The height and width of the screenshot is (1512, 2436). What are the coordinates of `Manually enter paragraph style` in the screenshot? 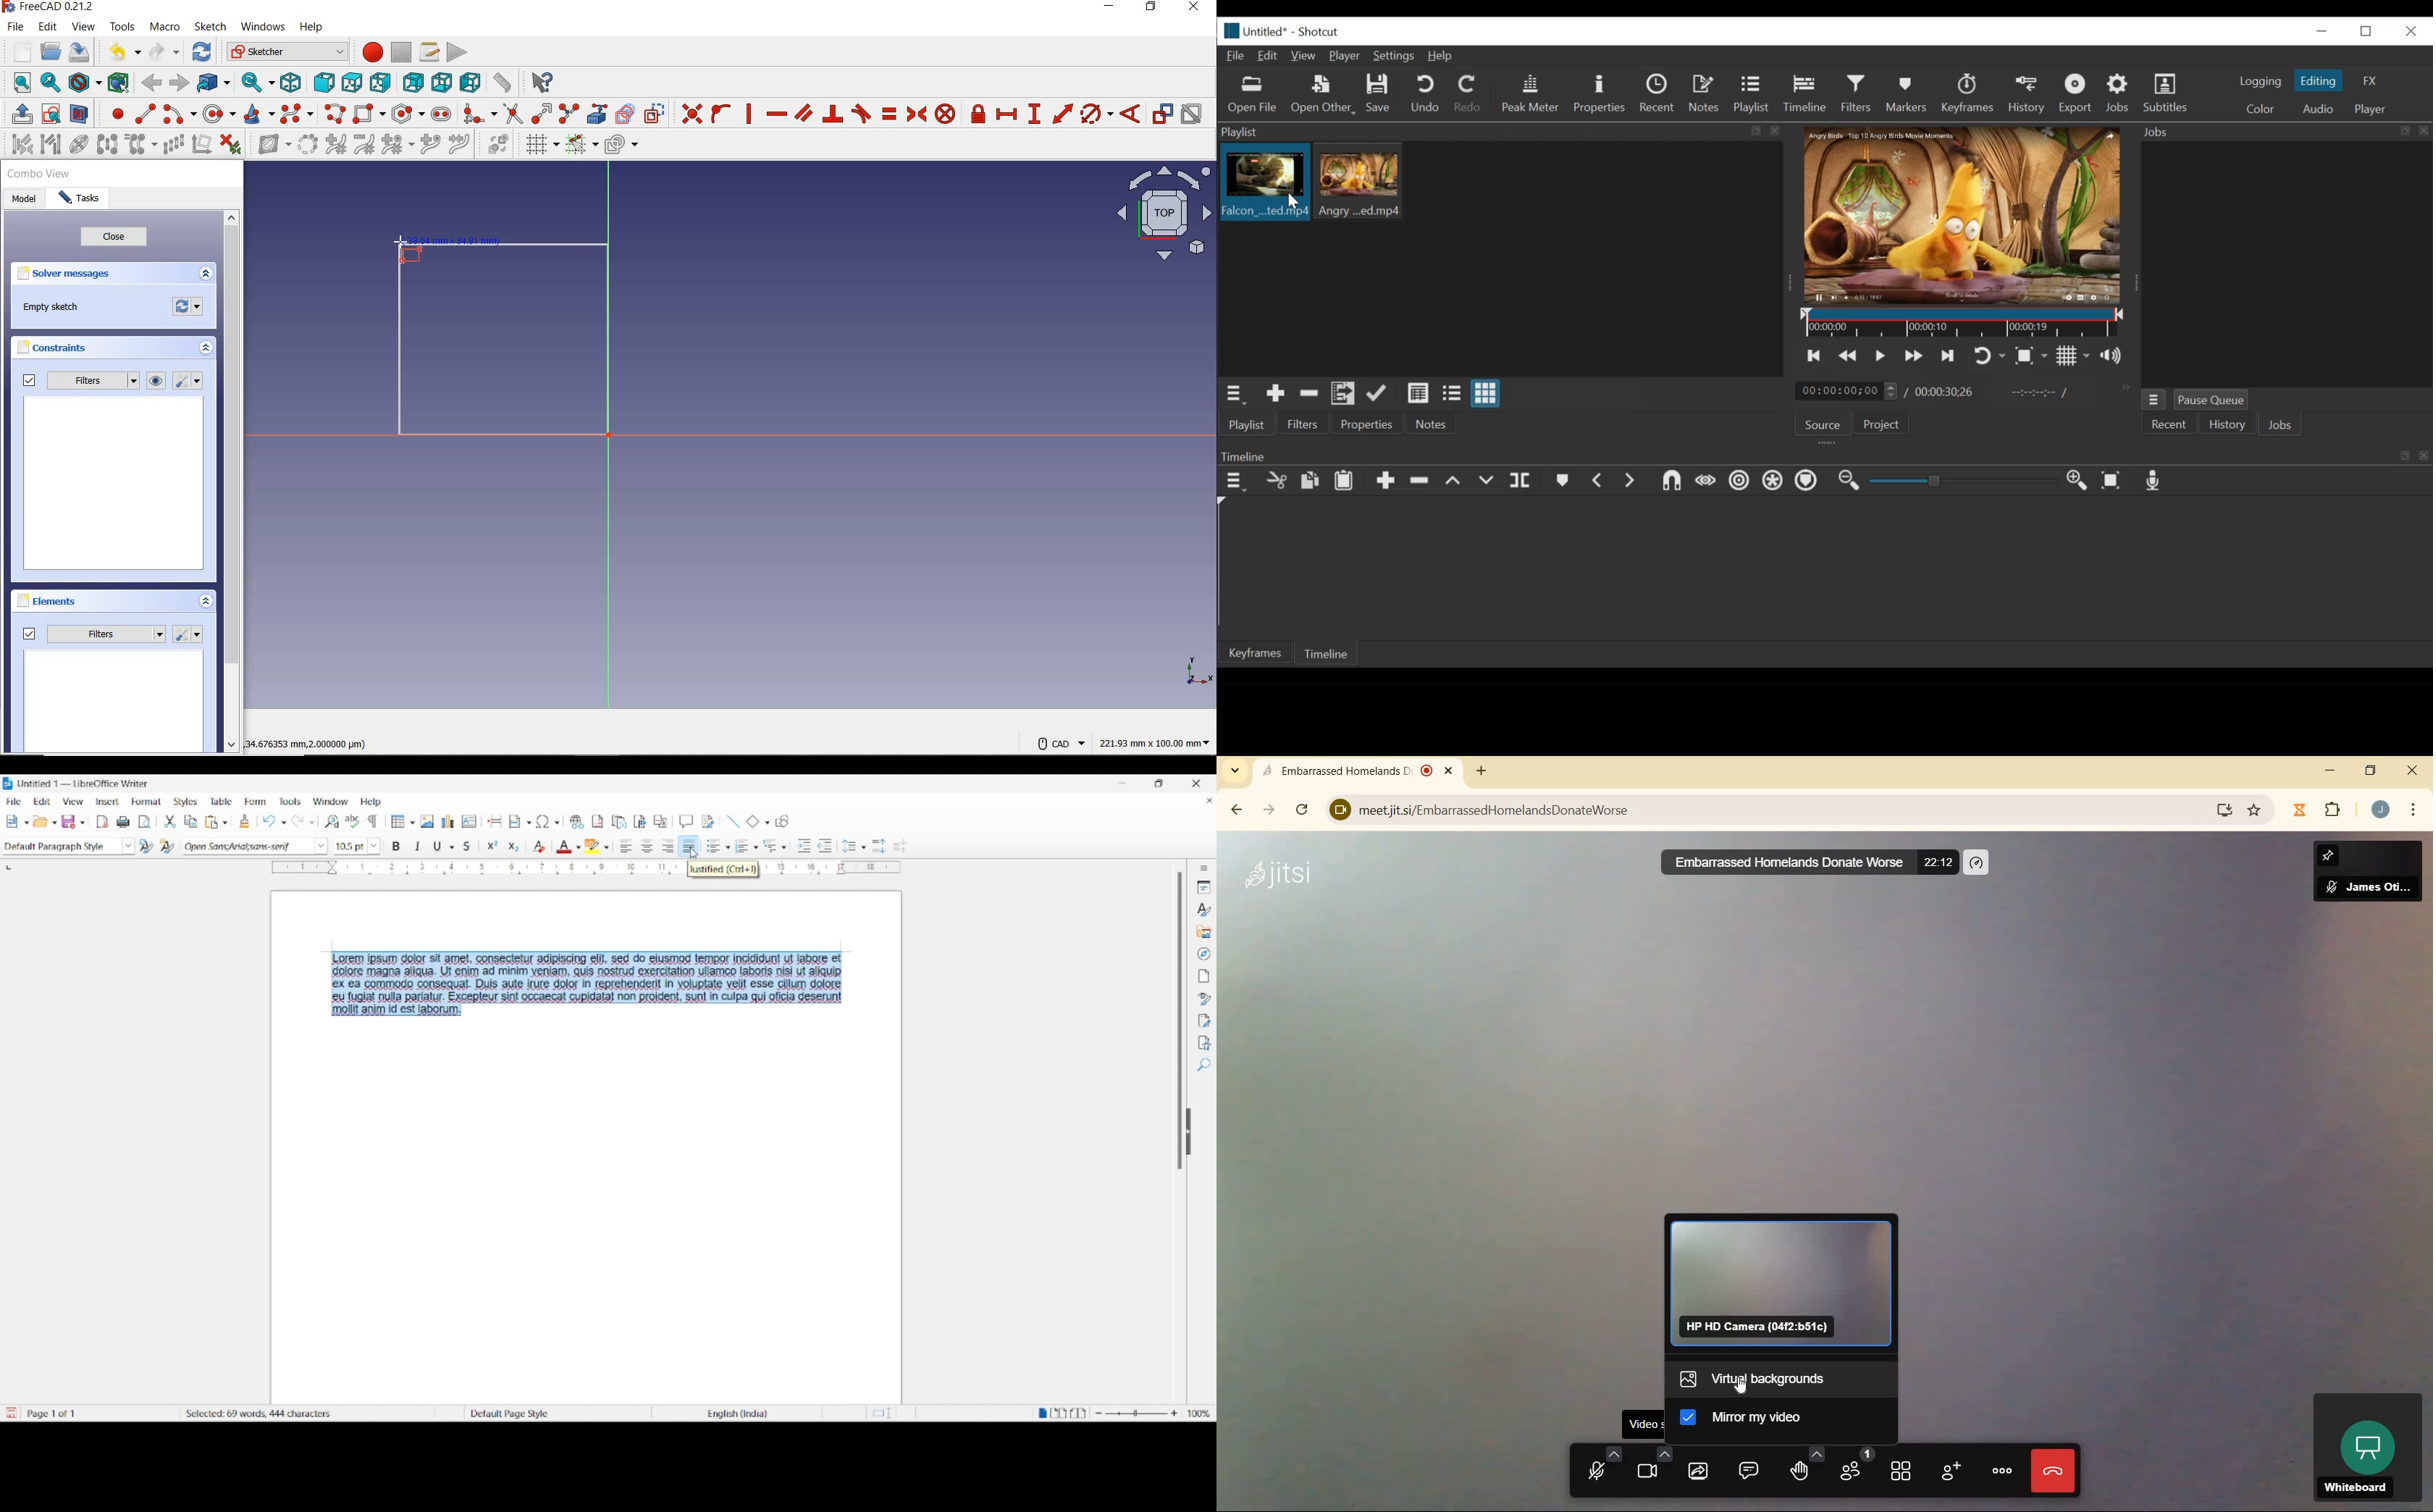 It's located at (60, 847).